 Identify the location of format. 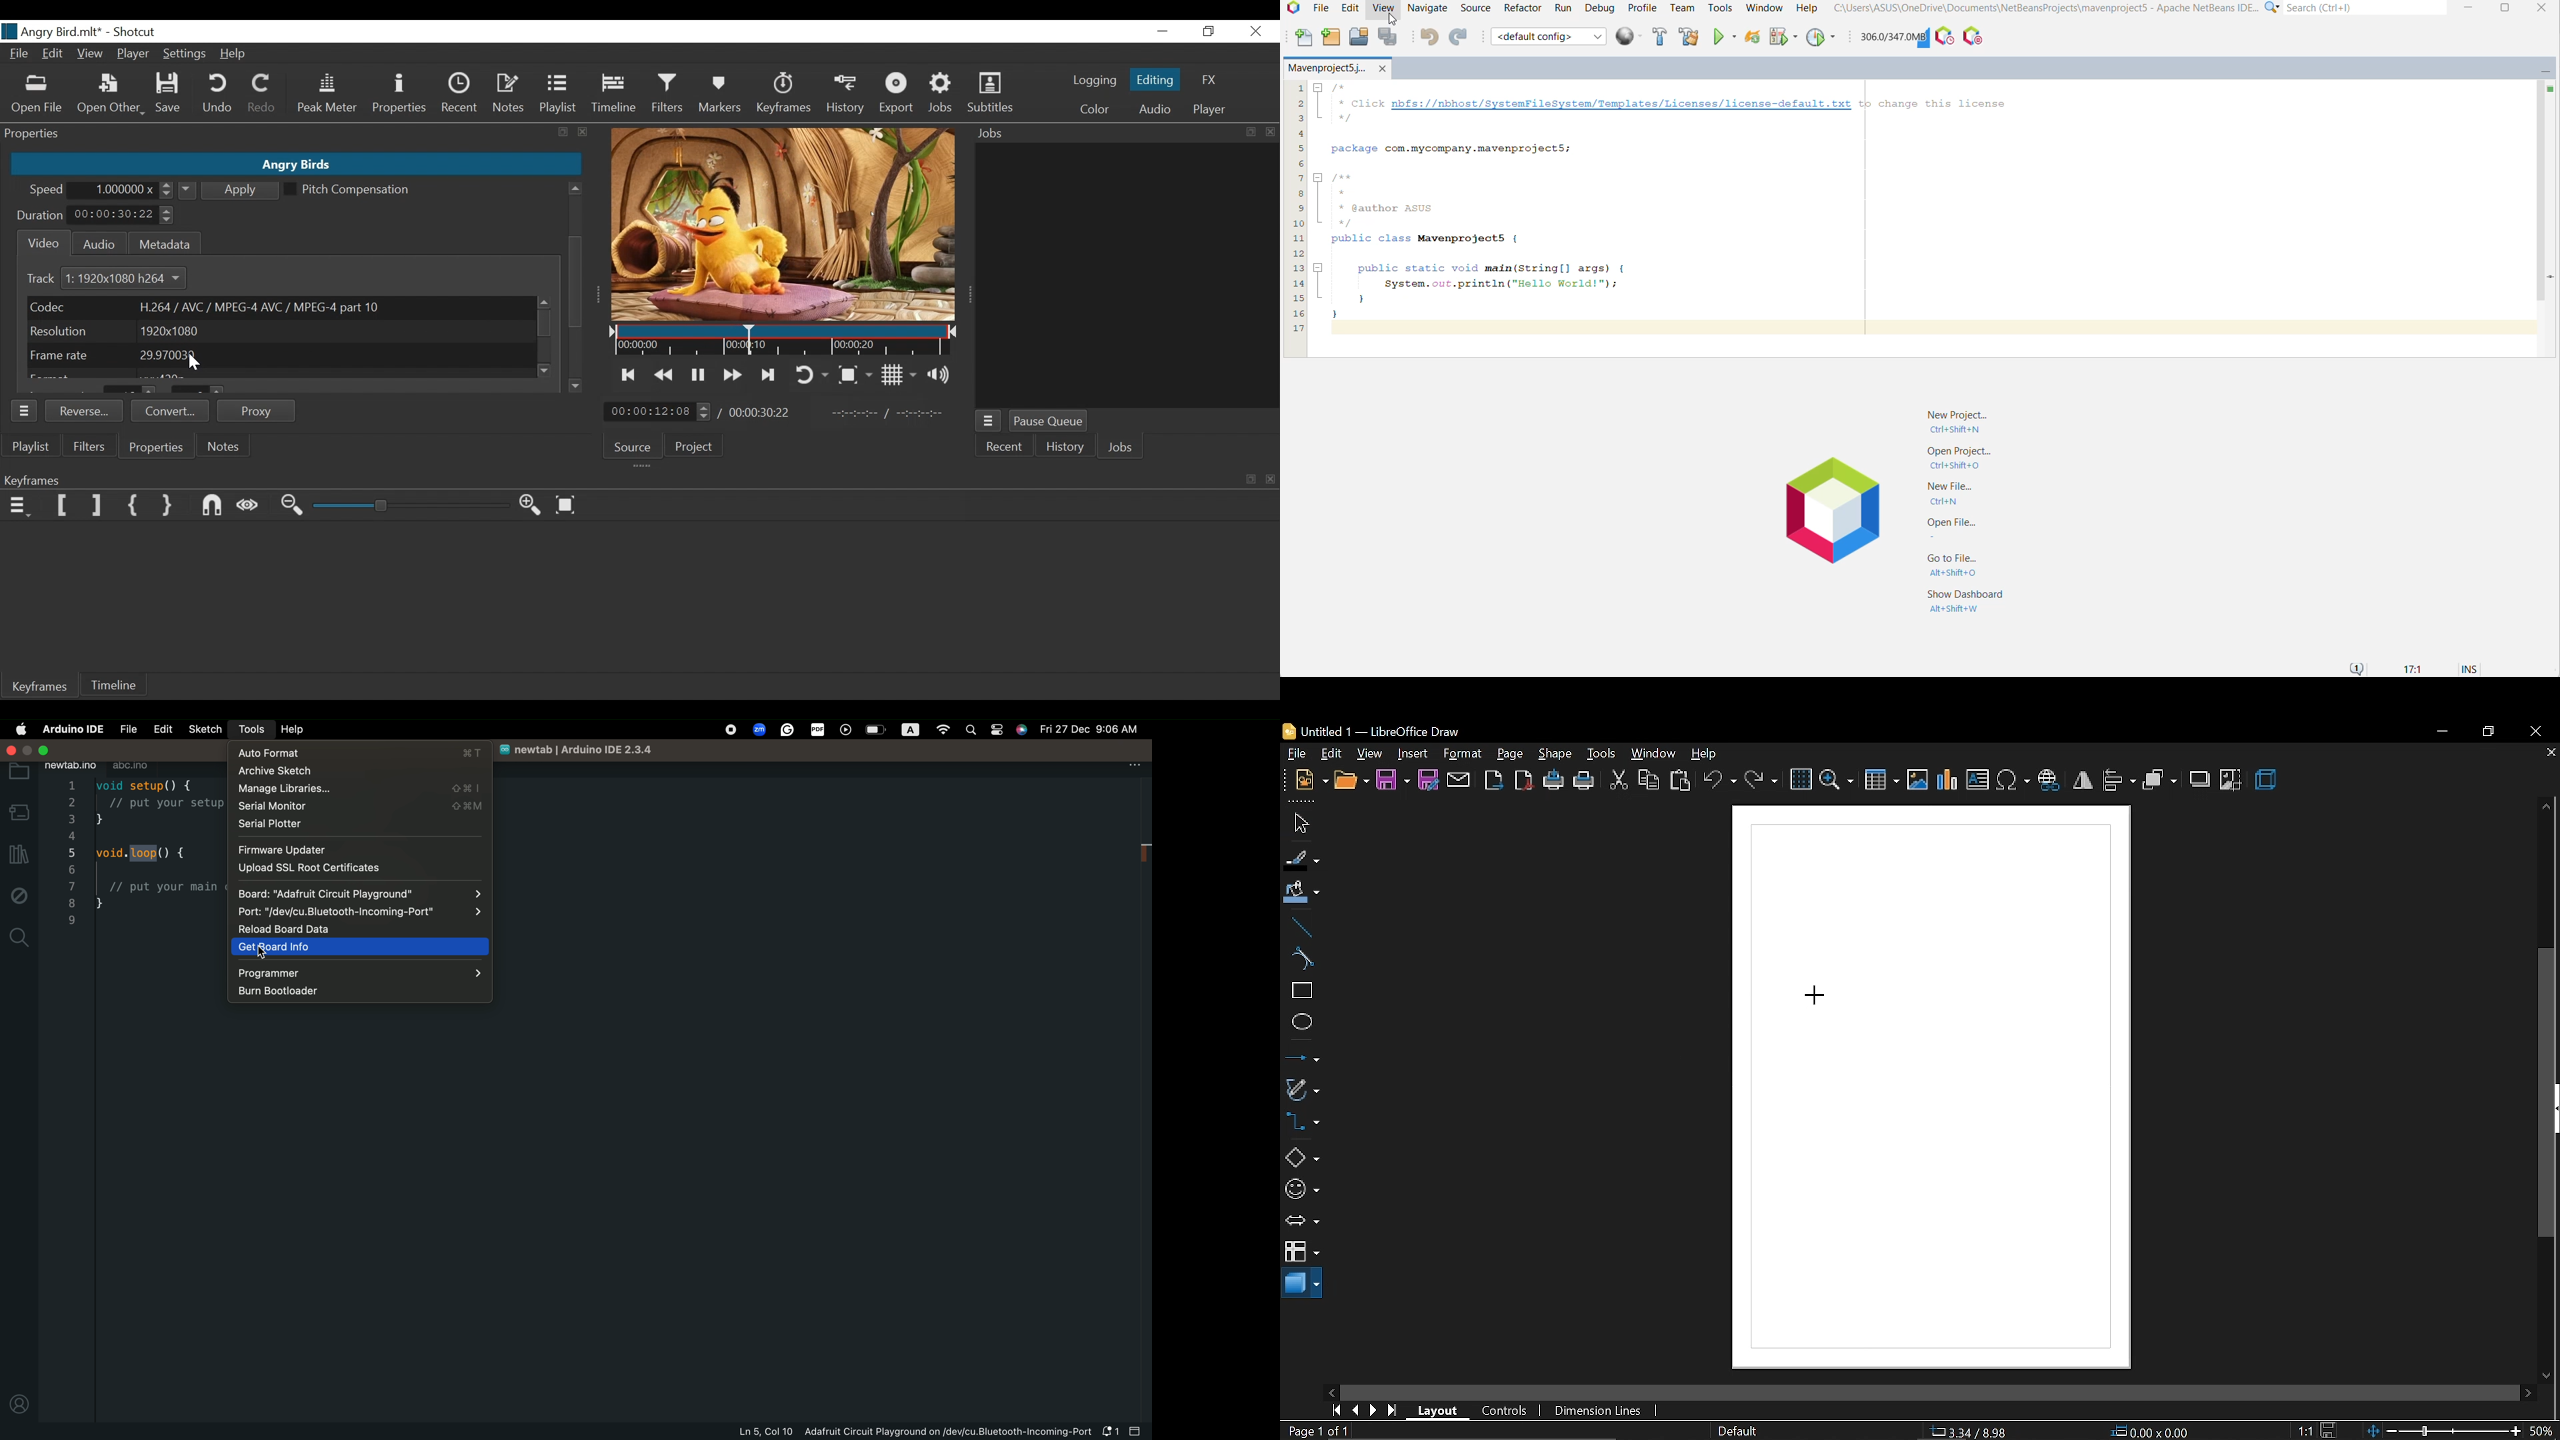
(1464, 755).